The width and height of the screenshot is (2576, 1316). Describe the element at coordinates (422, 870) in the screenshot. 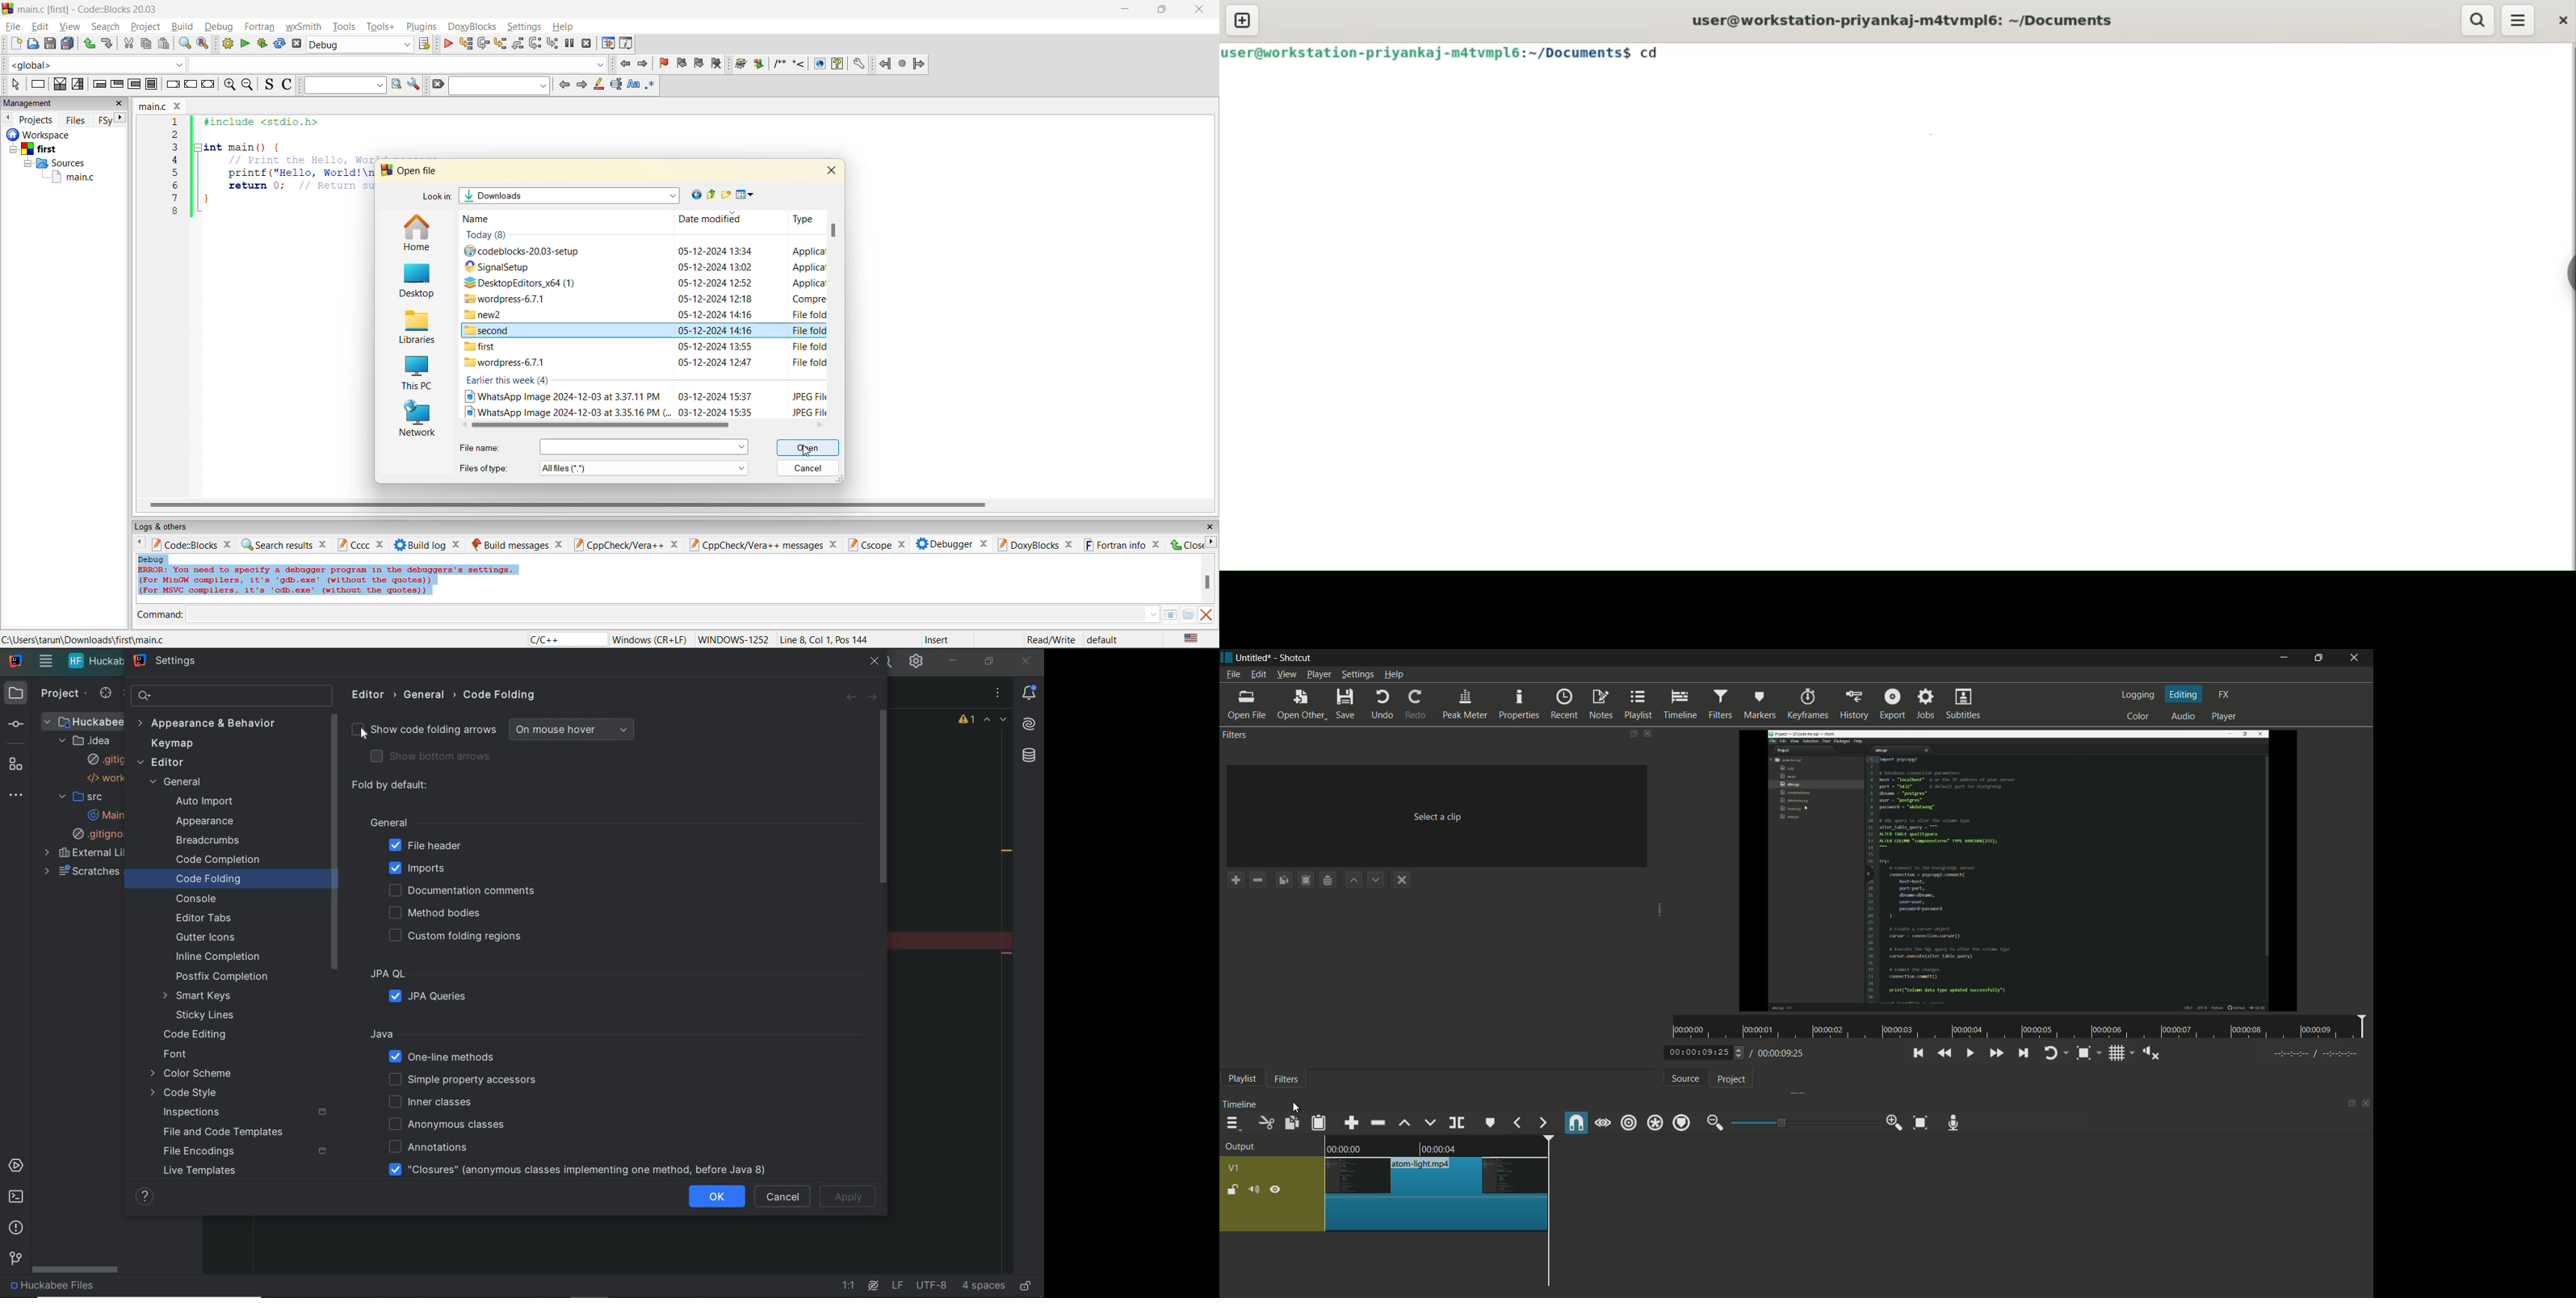

I see `imports` at that location.